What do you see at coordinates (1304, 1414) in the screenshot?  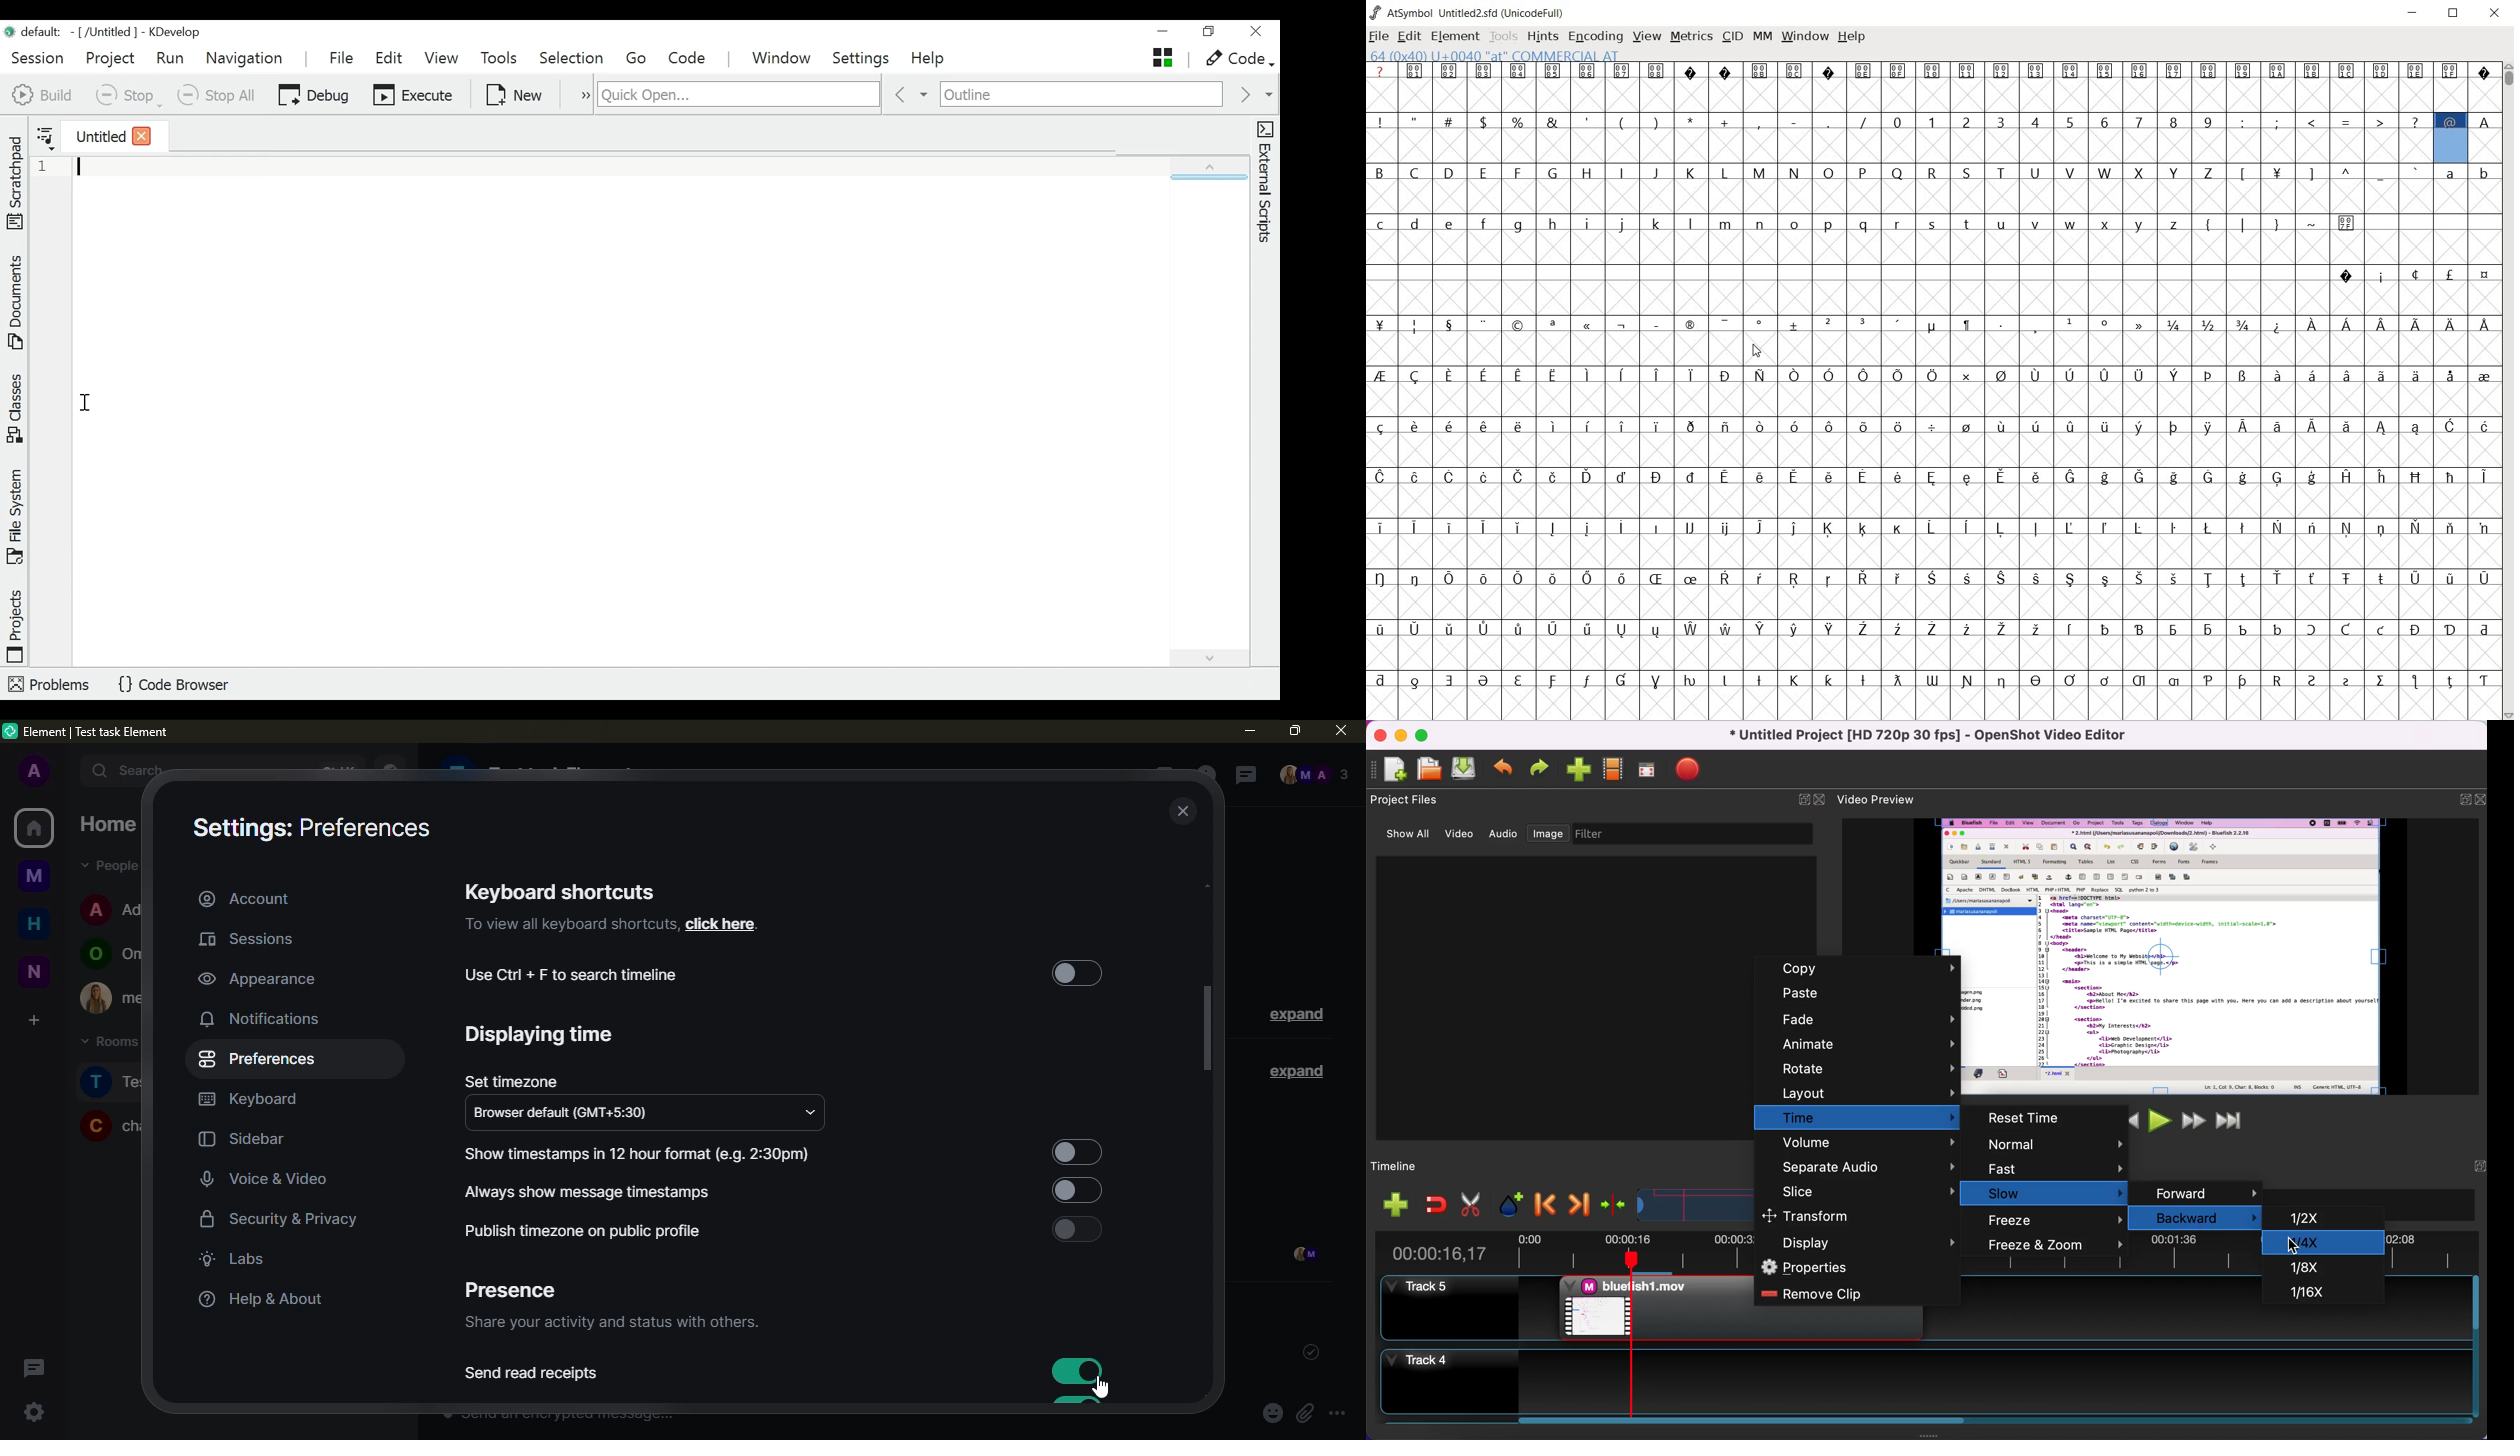 I see `attach` at bounding box center [1304, 1414].